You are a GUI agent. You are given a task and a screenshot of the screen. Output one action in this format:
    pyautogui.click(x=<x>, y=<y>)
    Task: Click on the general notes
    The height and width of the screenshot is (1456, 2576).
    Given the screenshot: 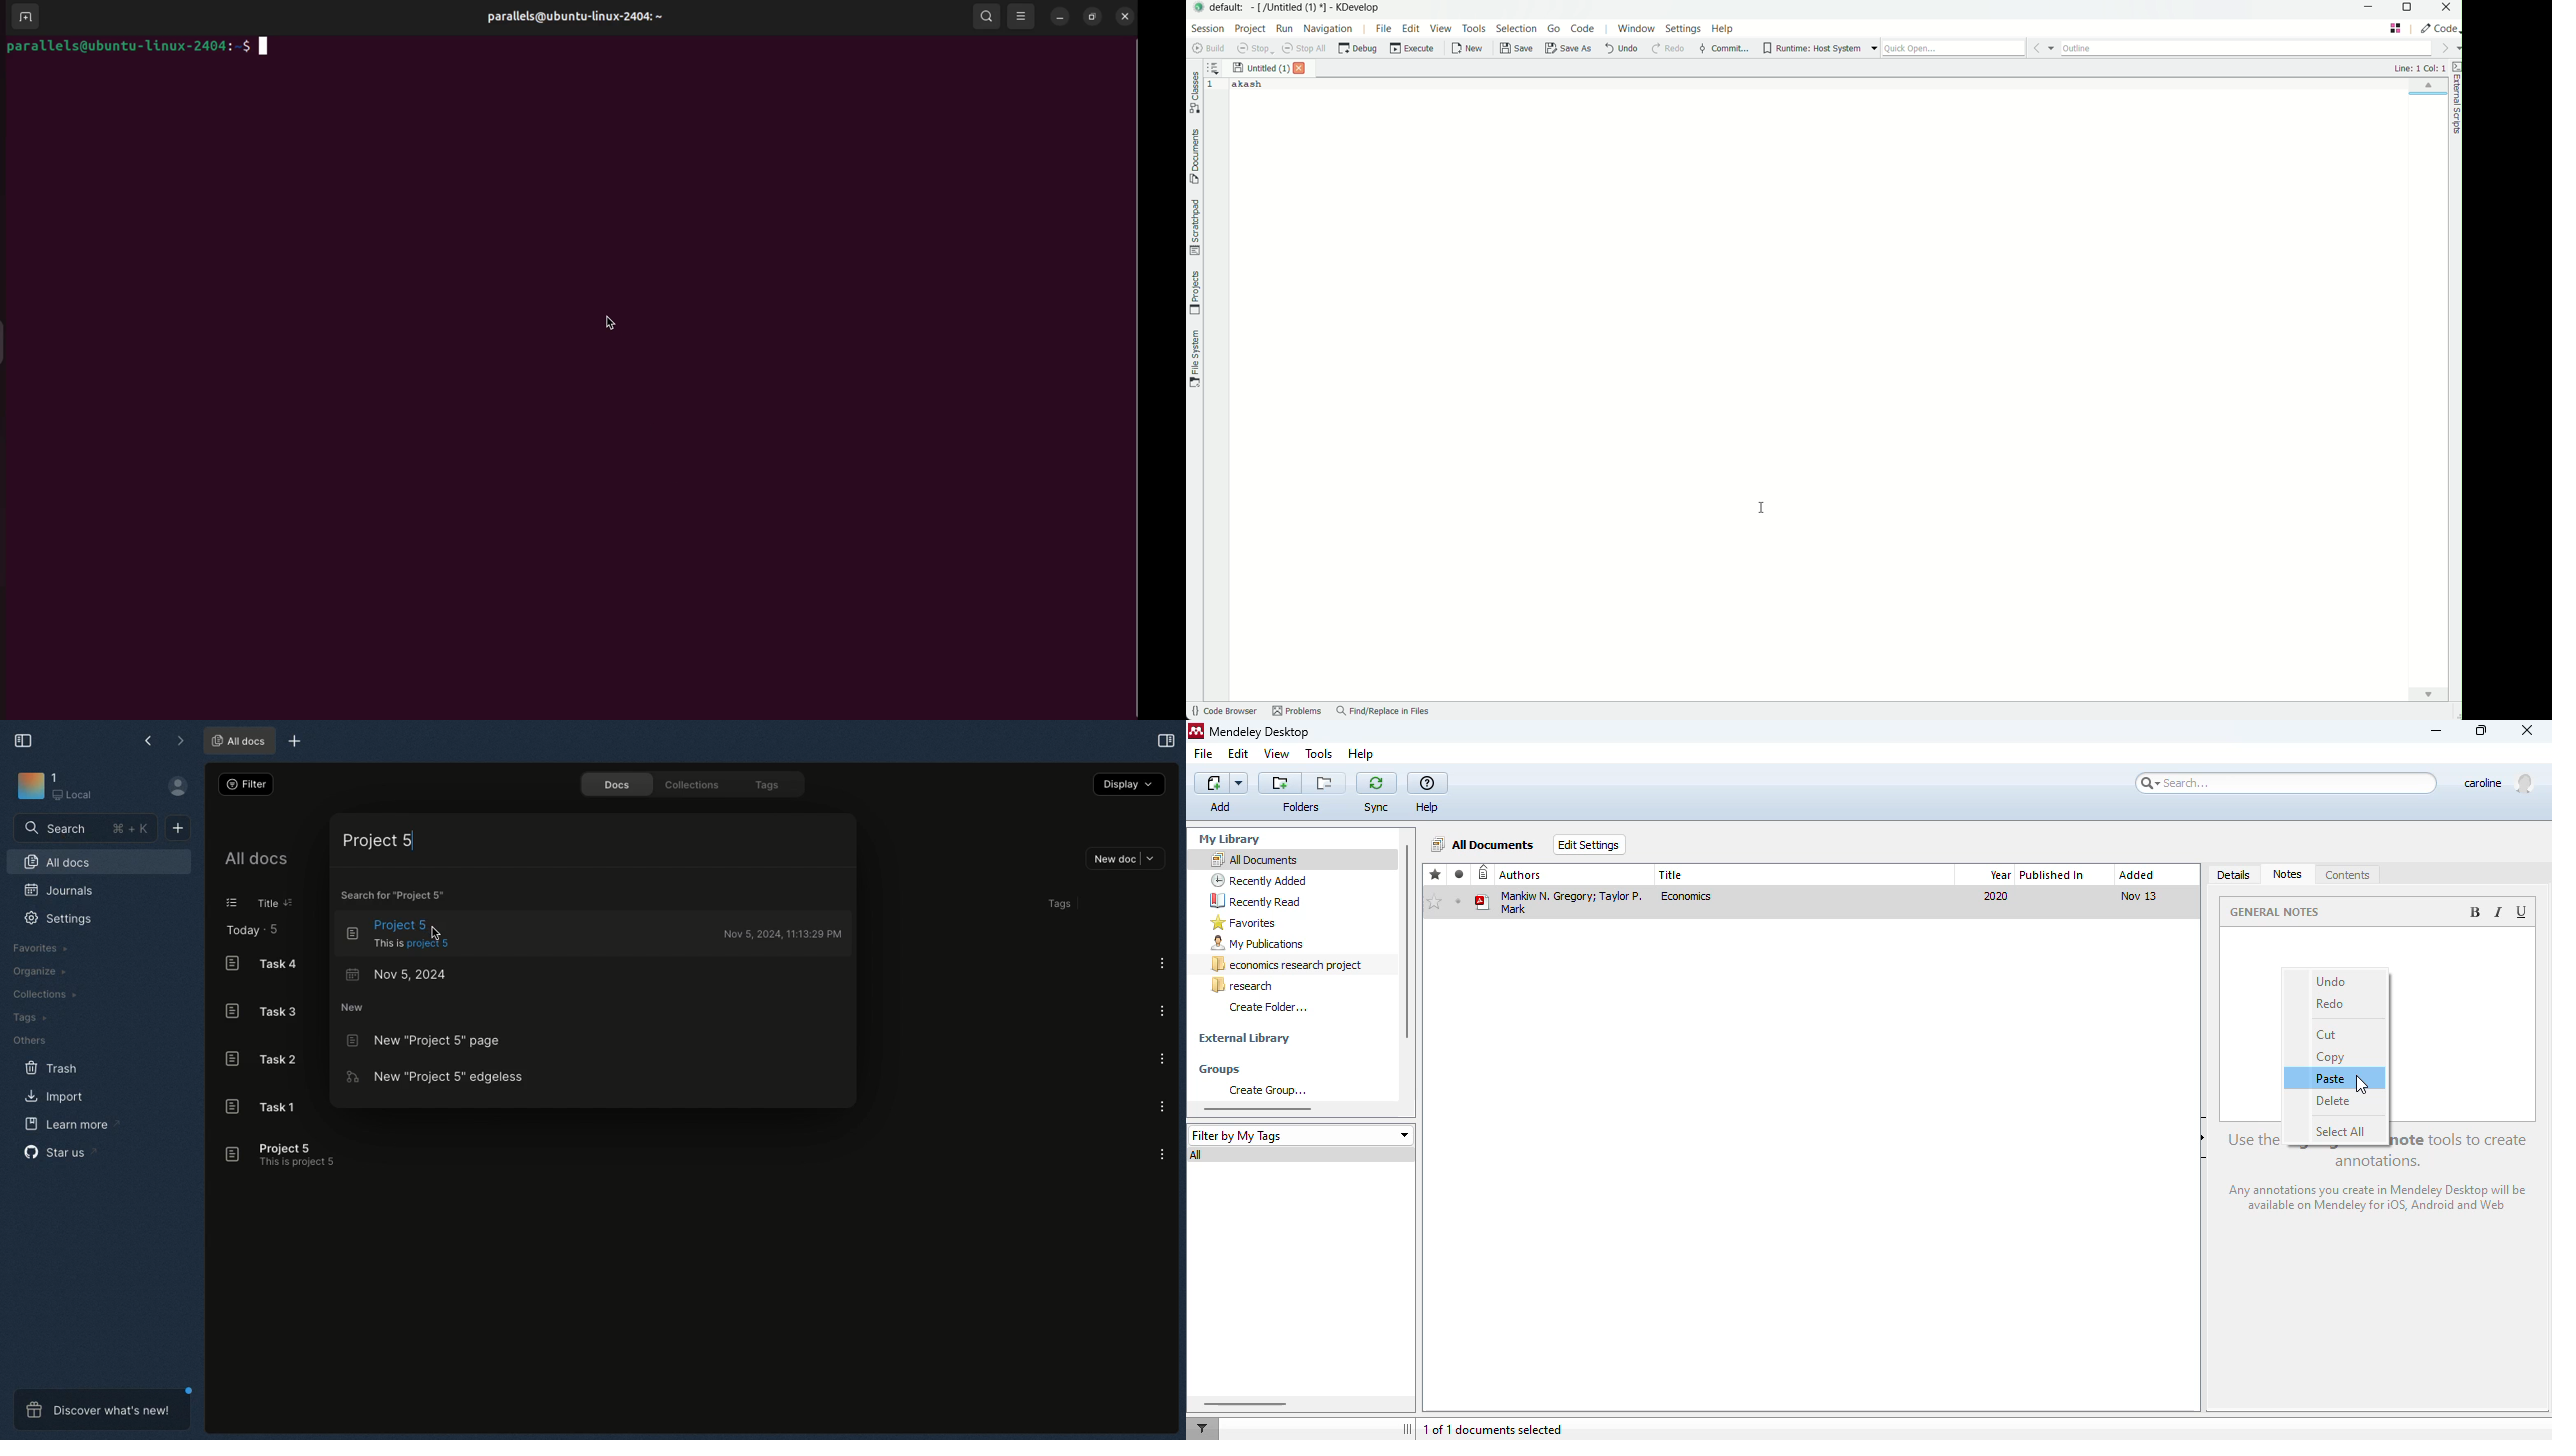 What is the action you would take?
    pyautogui.click(x=2278, y=911)
    